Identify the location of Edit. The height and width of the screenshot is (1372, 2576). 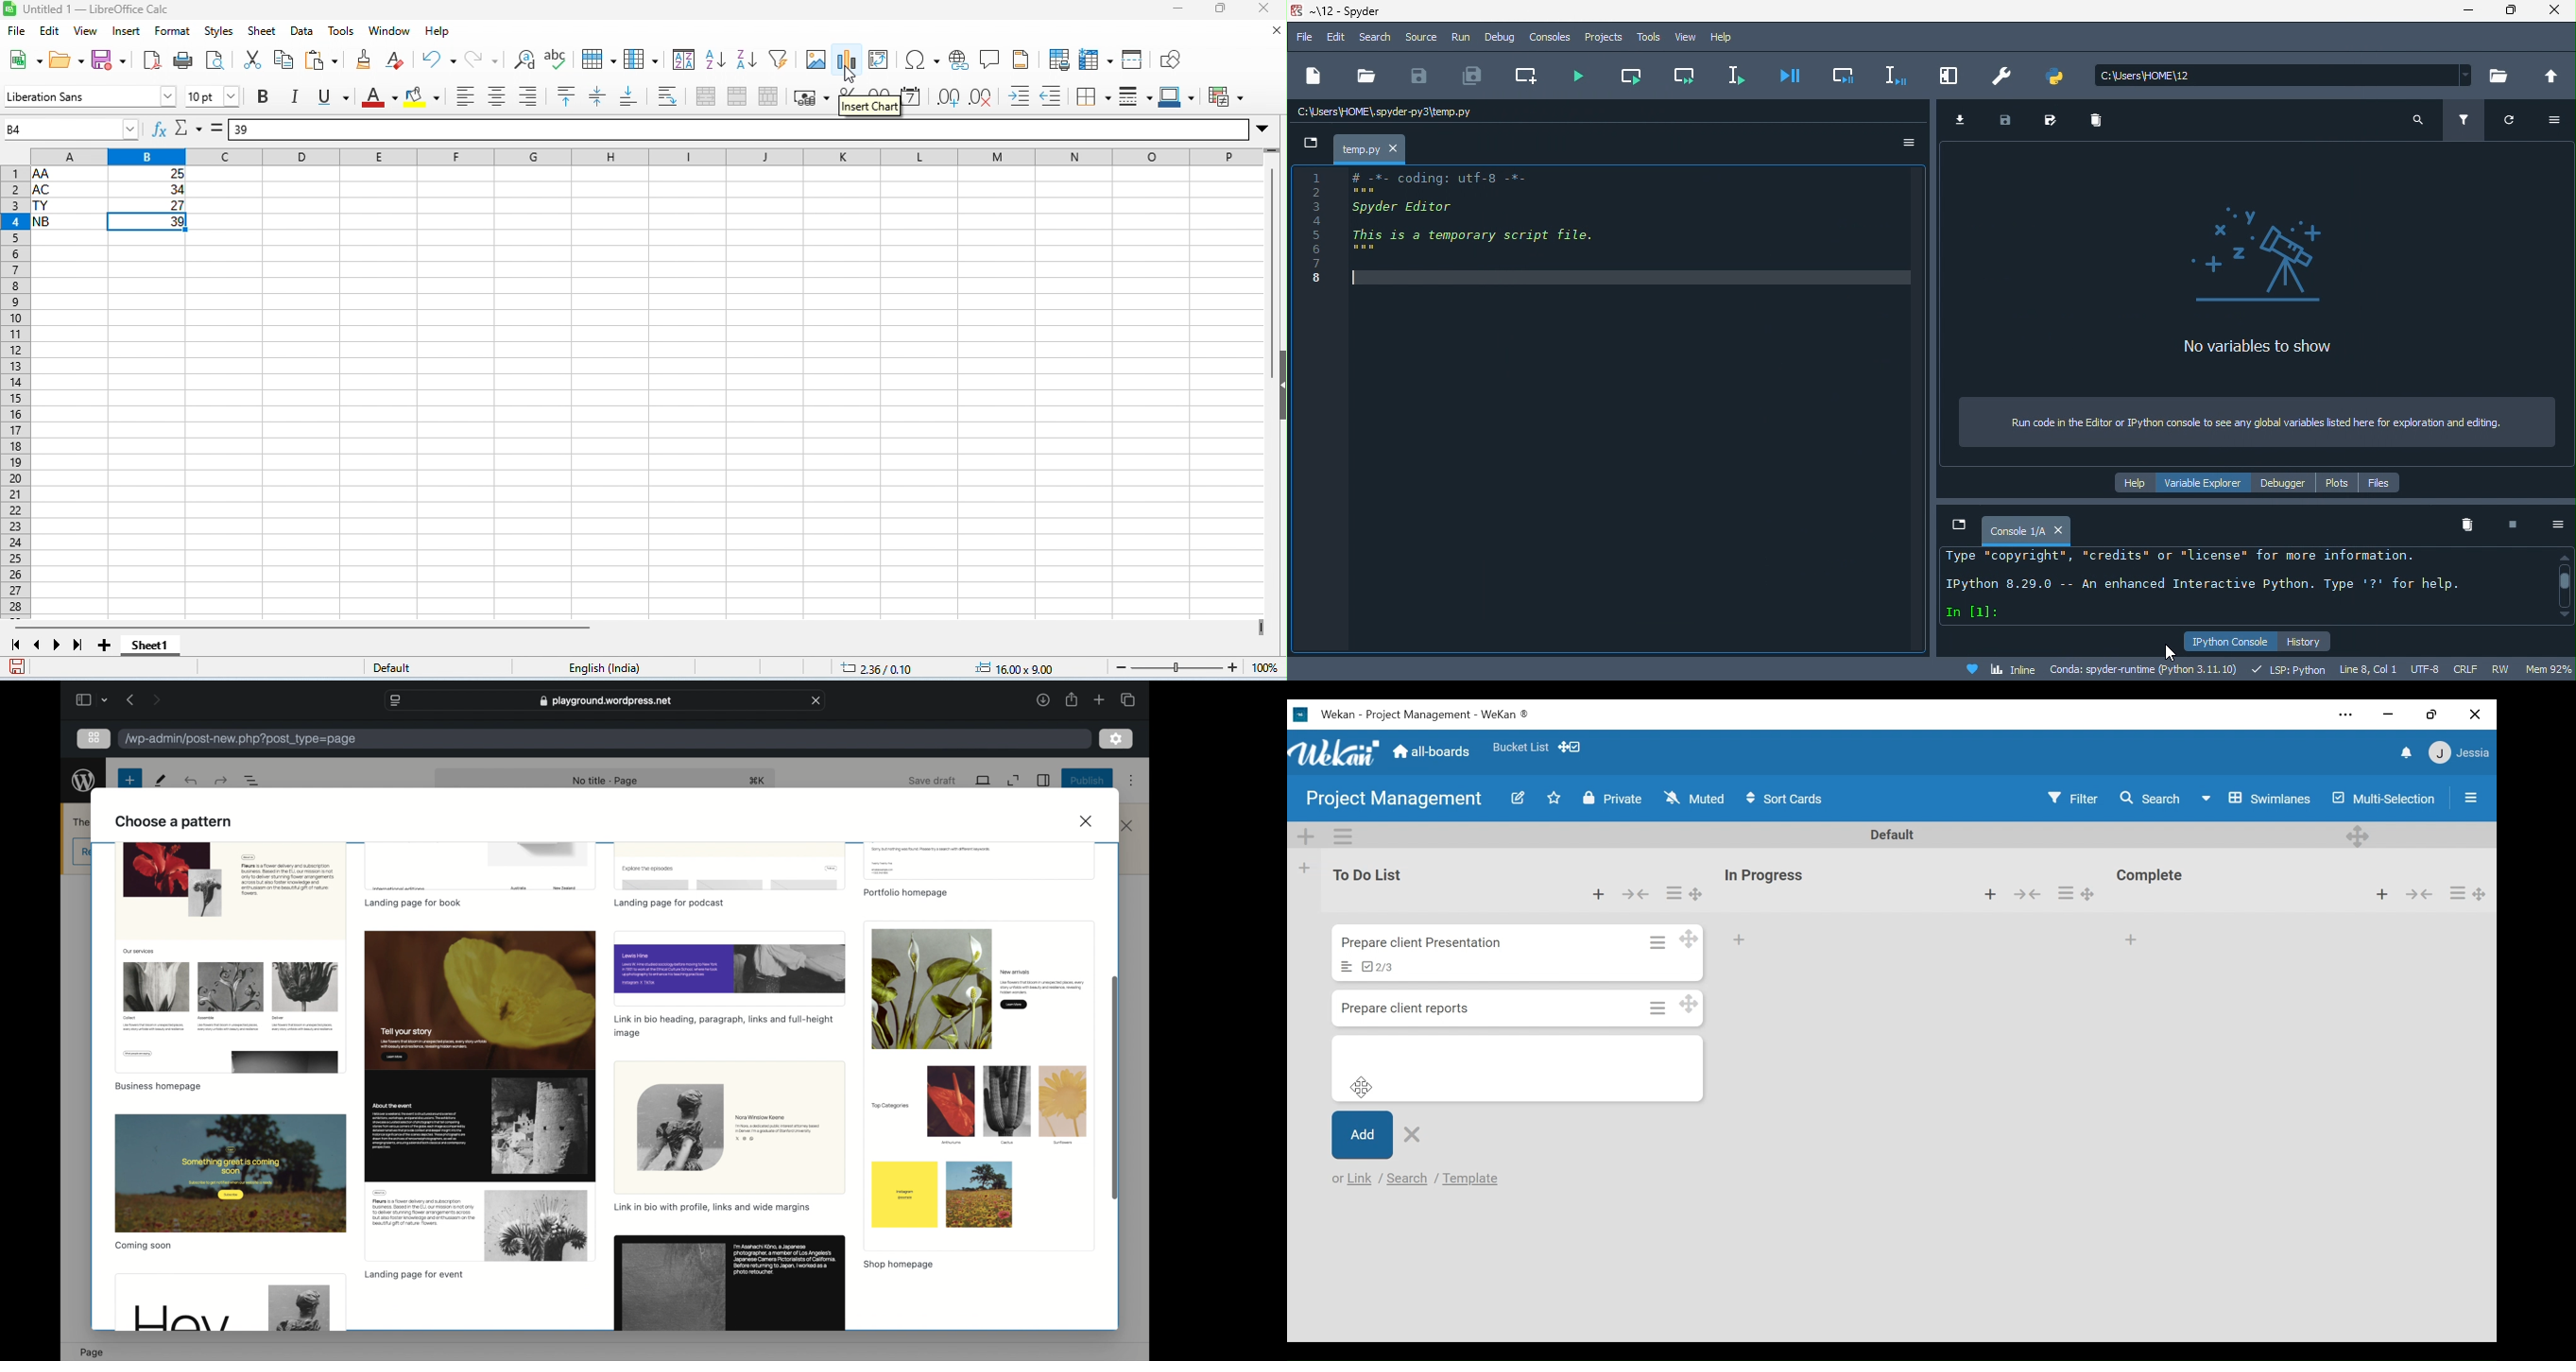
(1513, 798).